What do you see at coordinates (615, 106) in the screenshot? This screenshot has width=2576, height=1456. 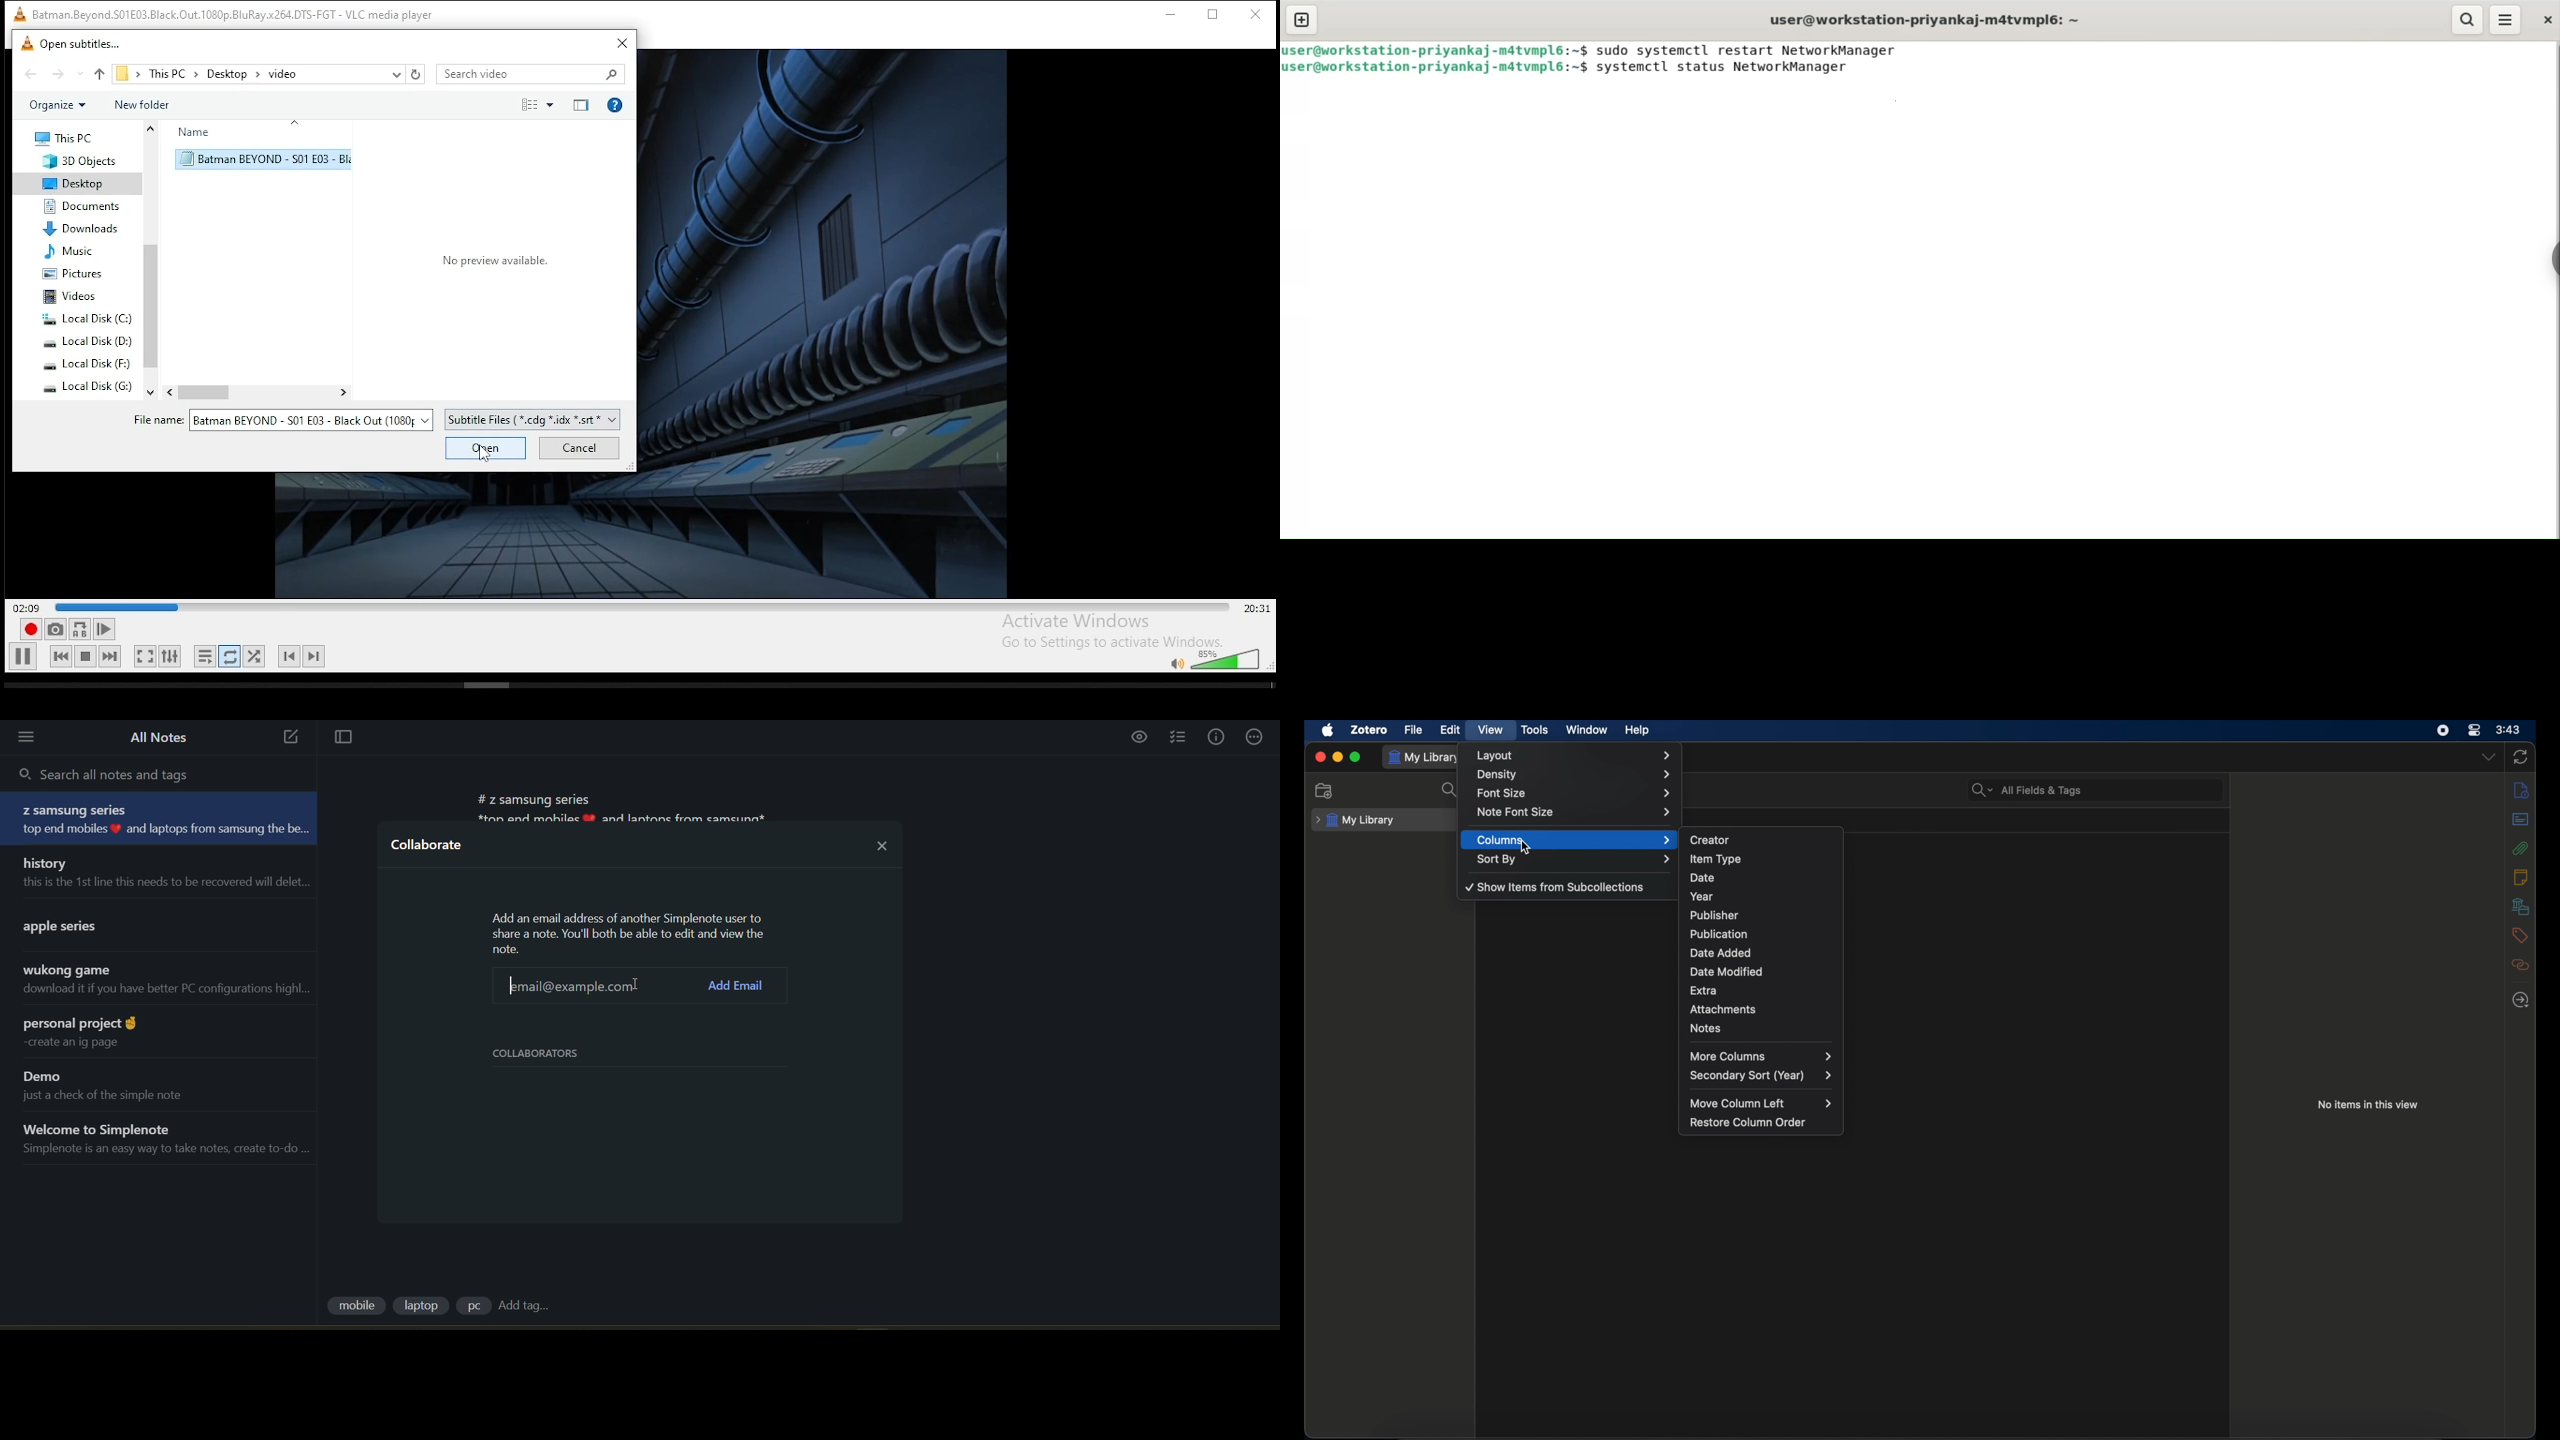 I see `get help` at bounding box center [615, 106].